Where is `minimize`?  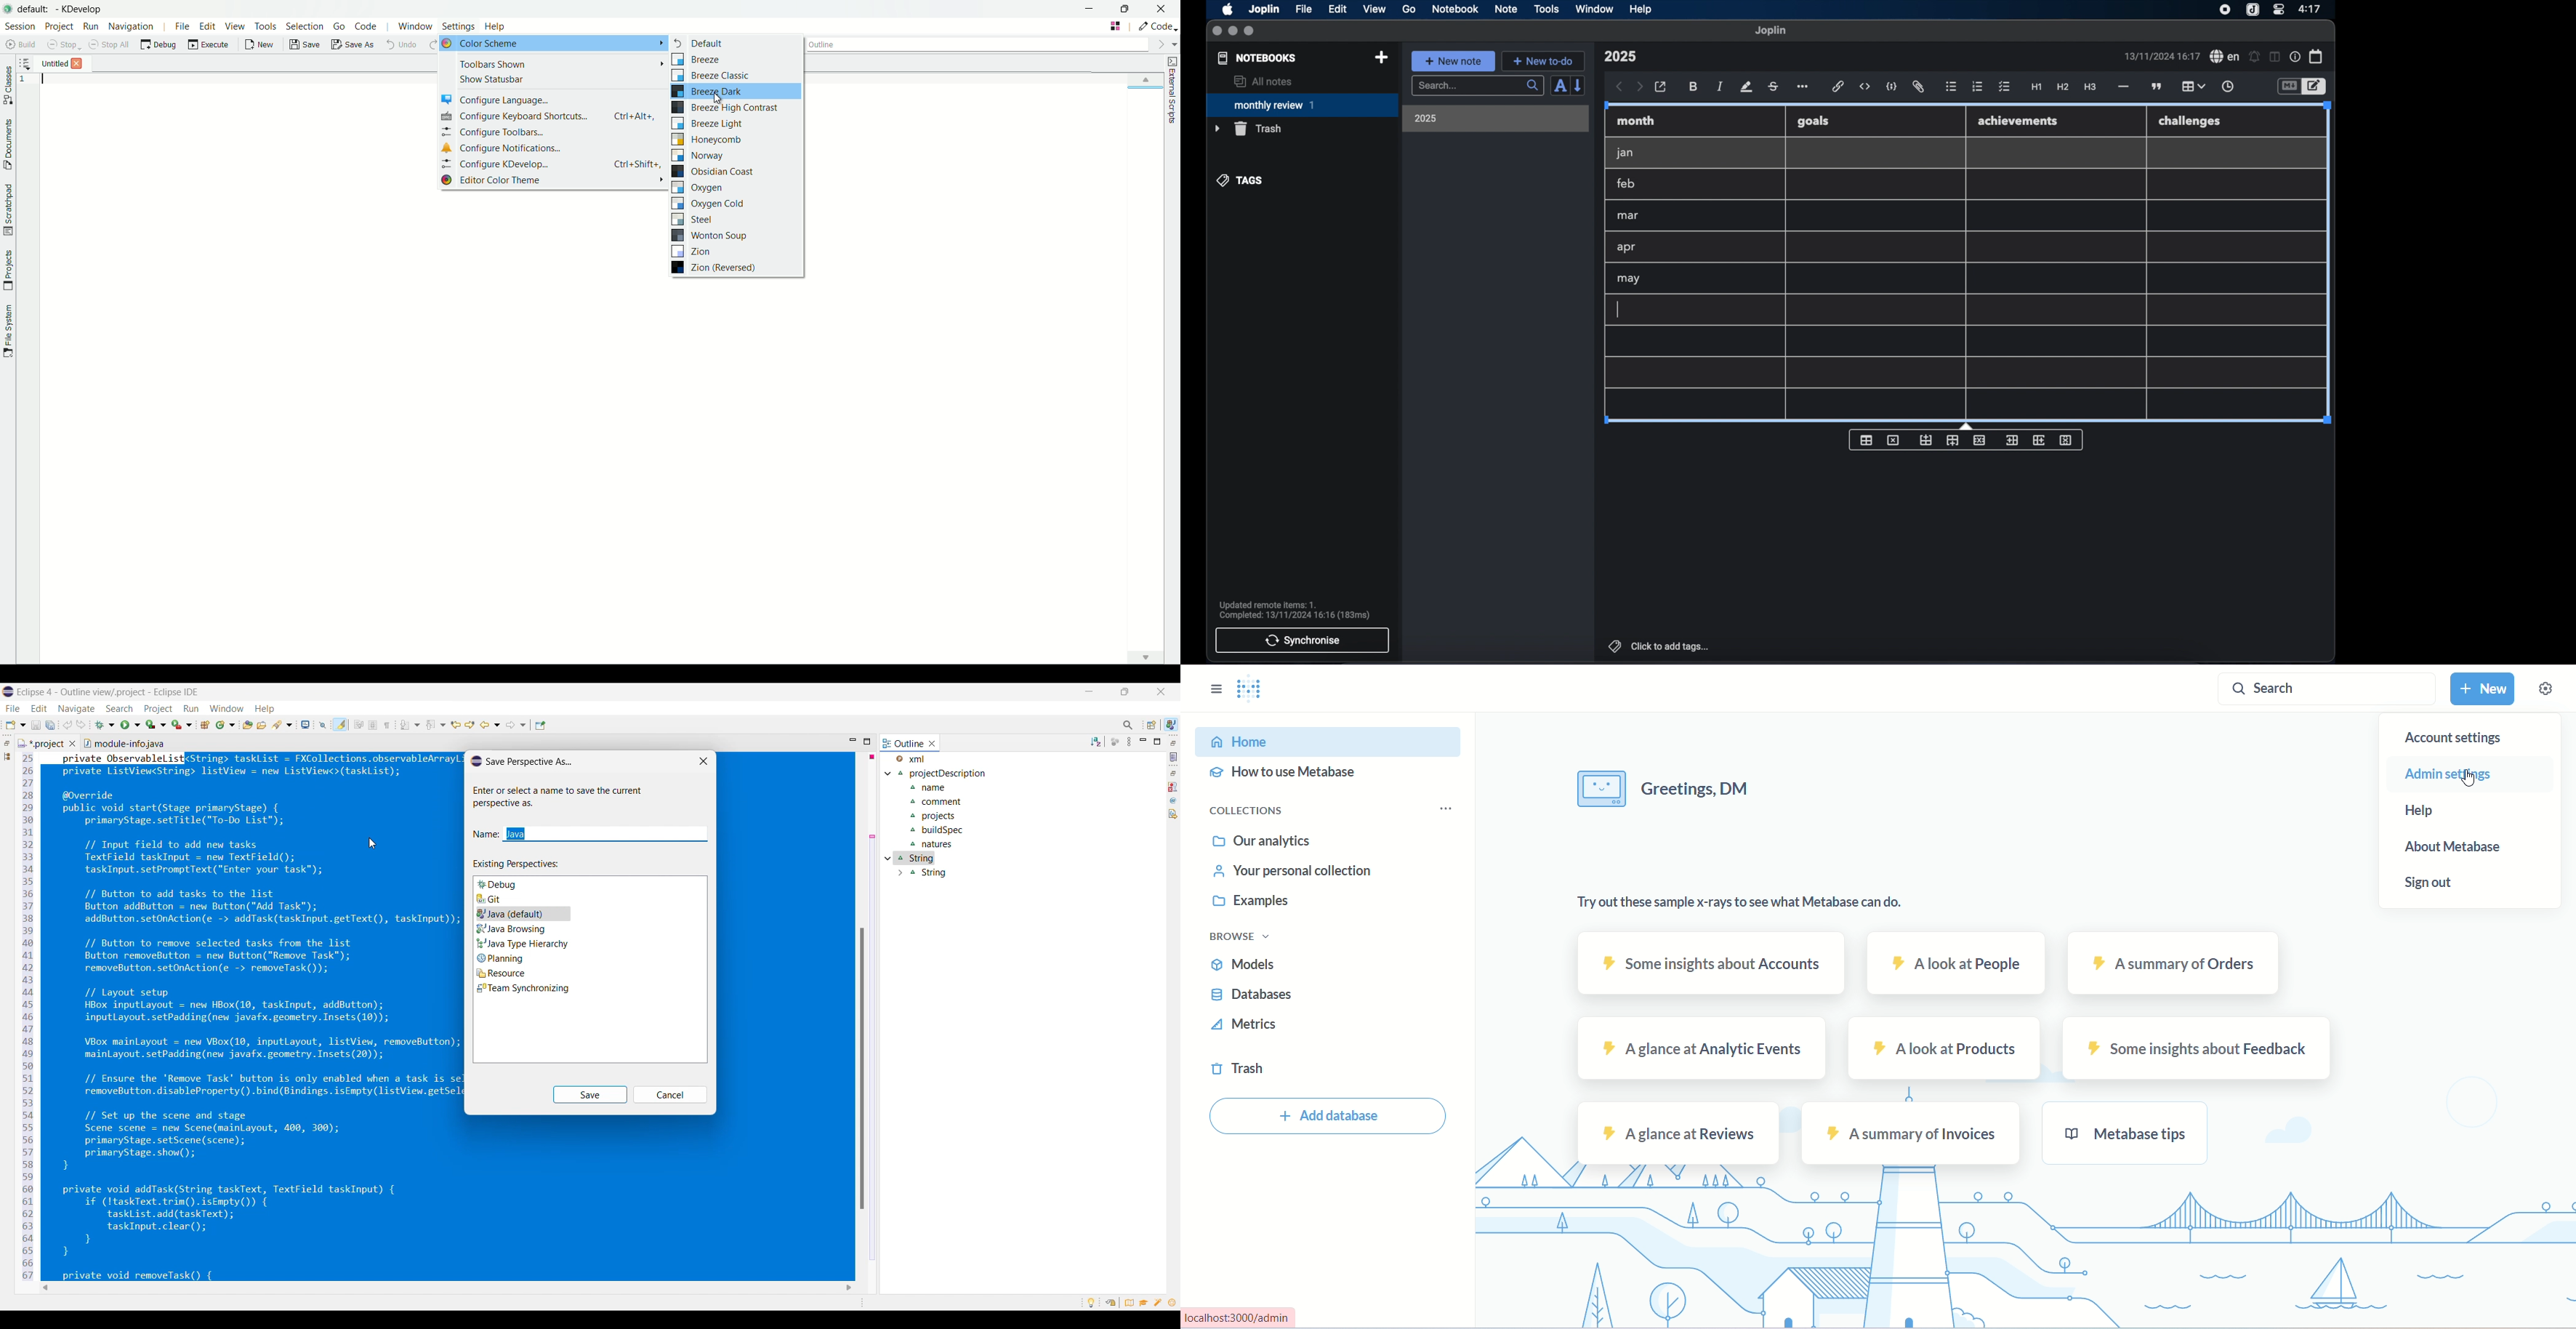 minimize is located at coordinates (1233, 31).